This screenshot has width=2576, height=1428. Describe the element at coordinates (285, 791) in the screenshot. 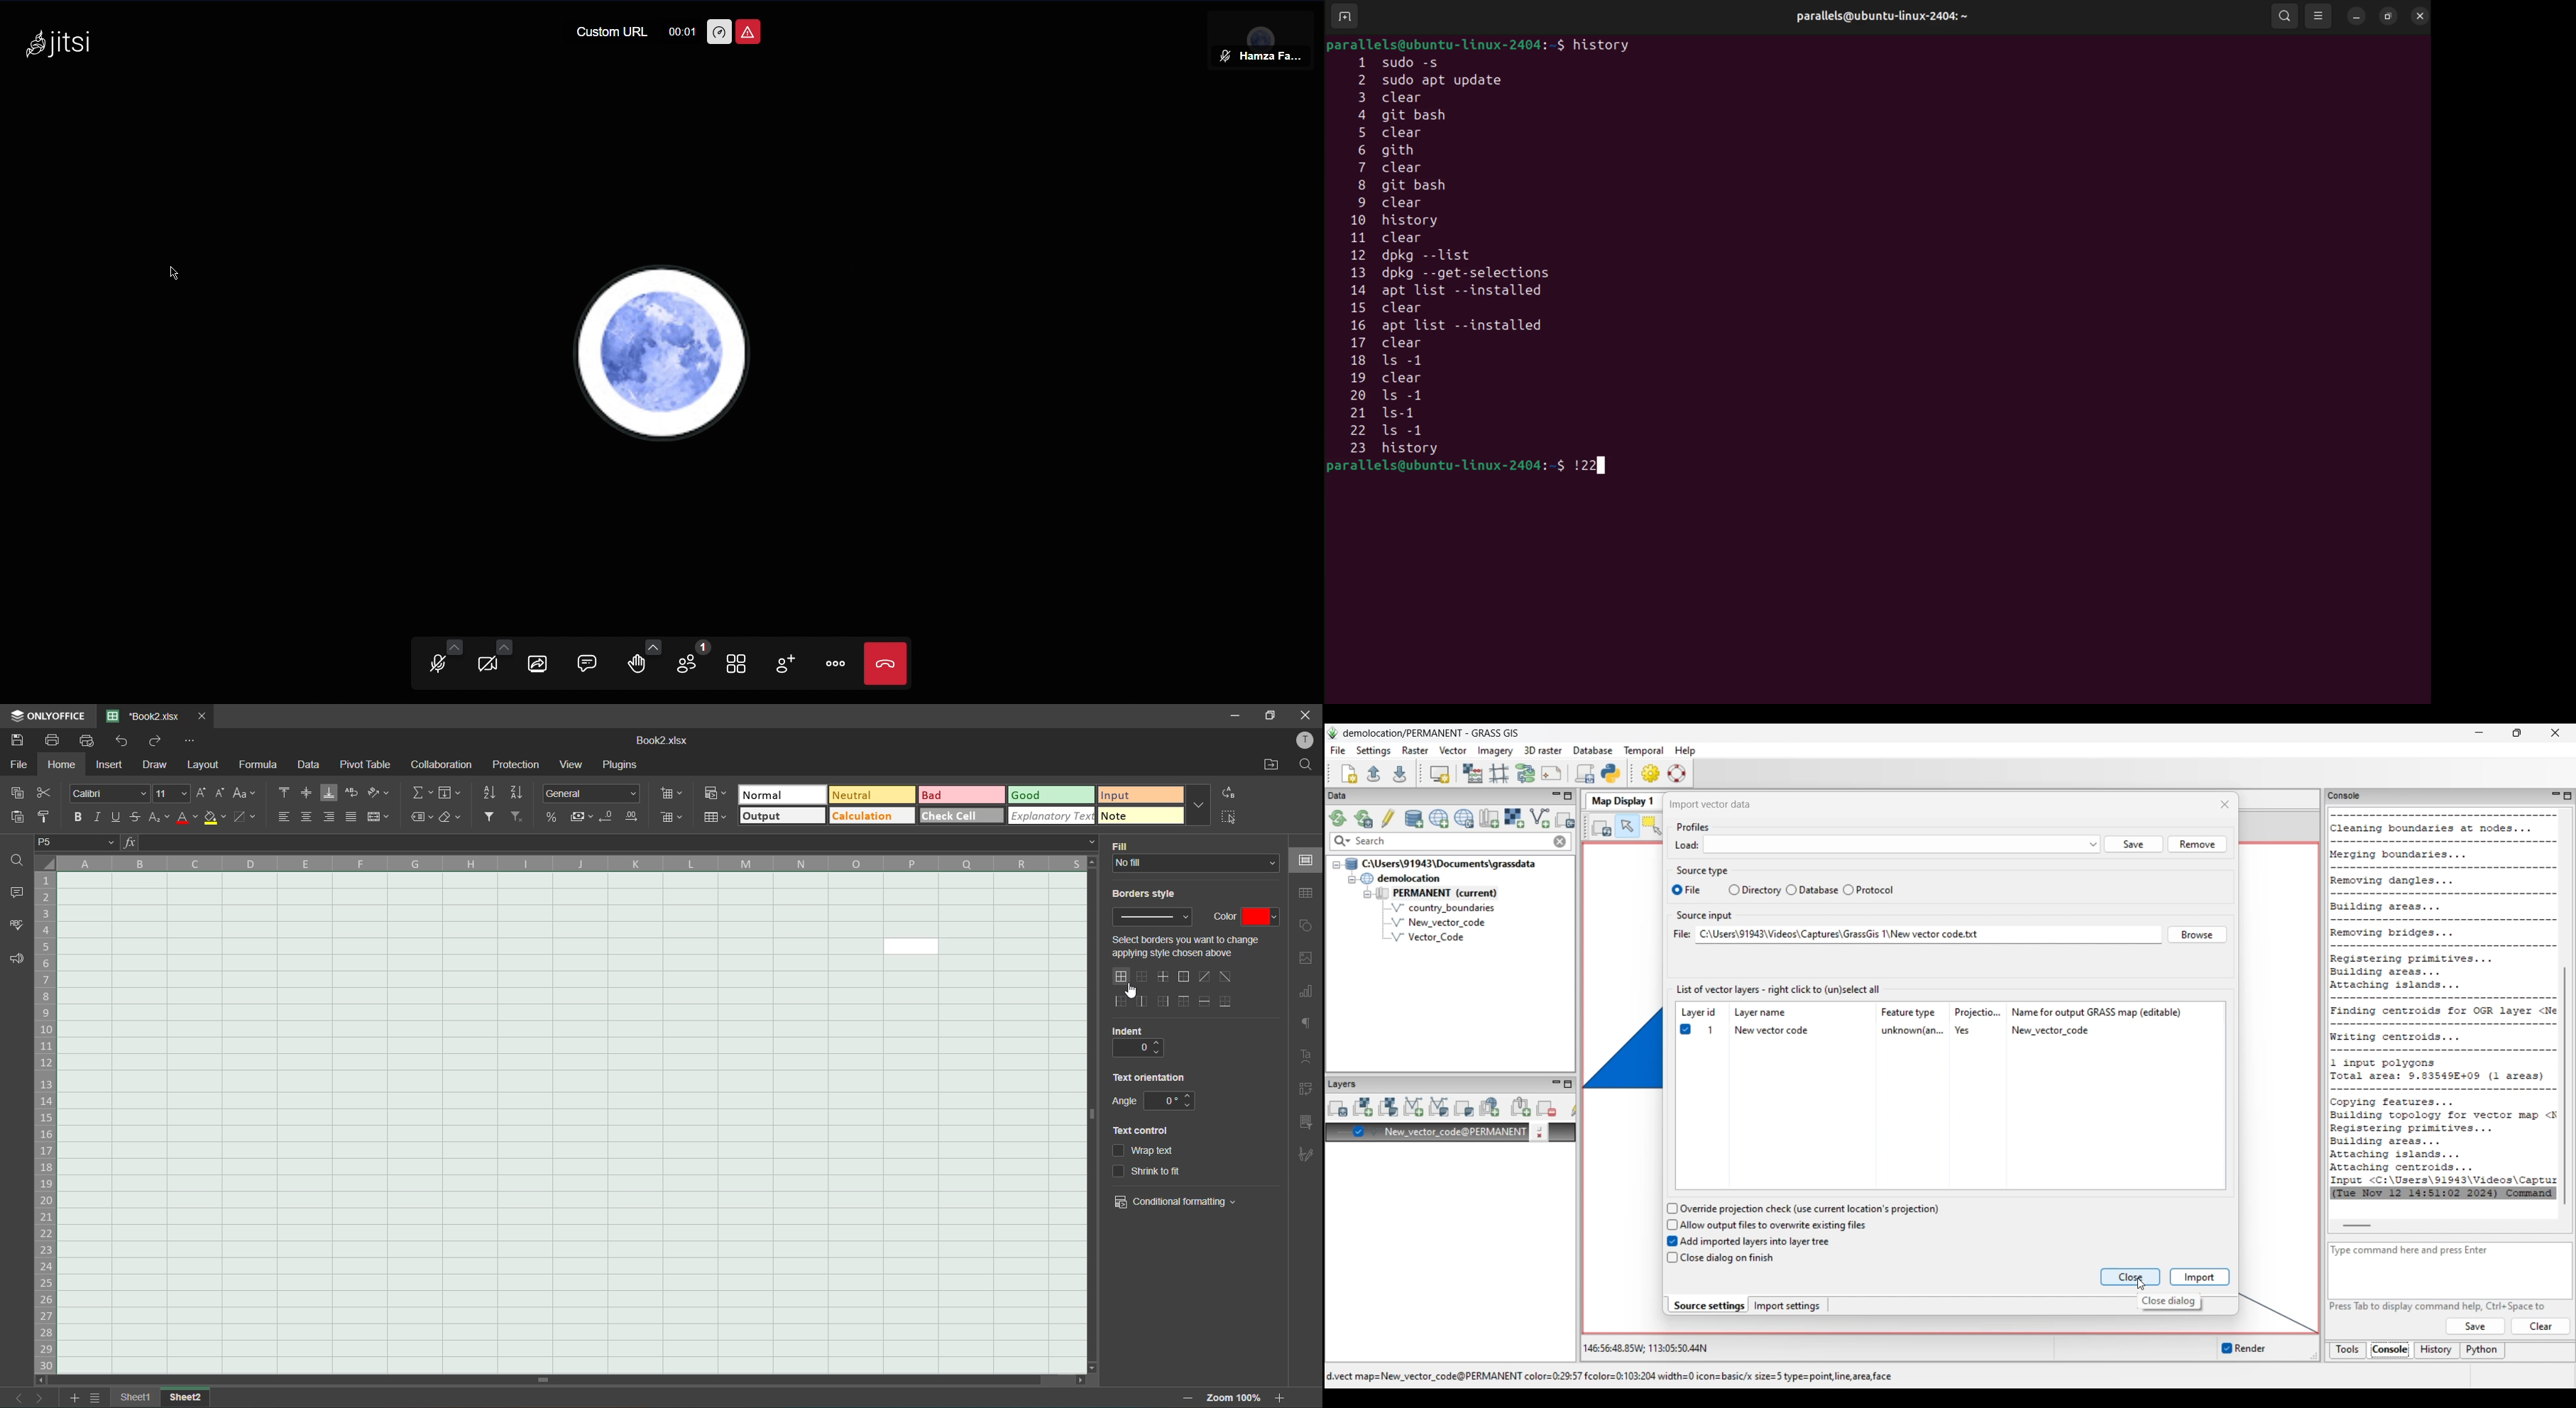

I see `align top` at that location.